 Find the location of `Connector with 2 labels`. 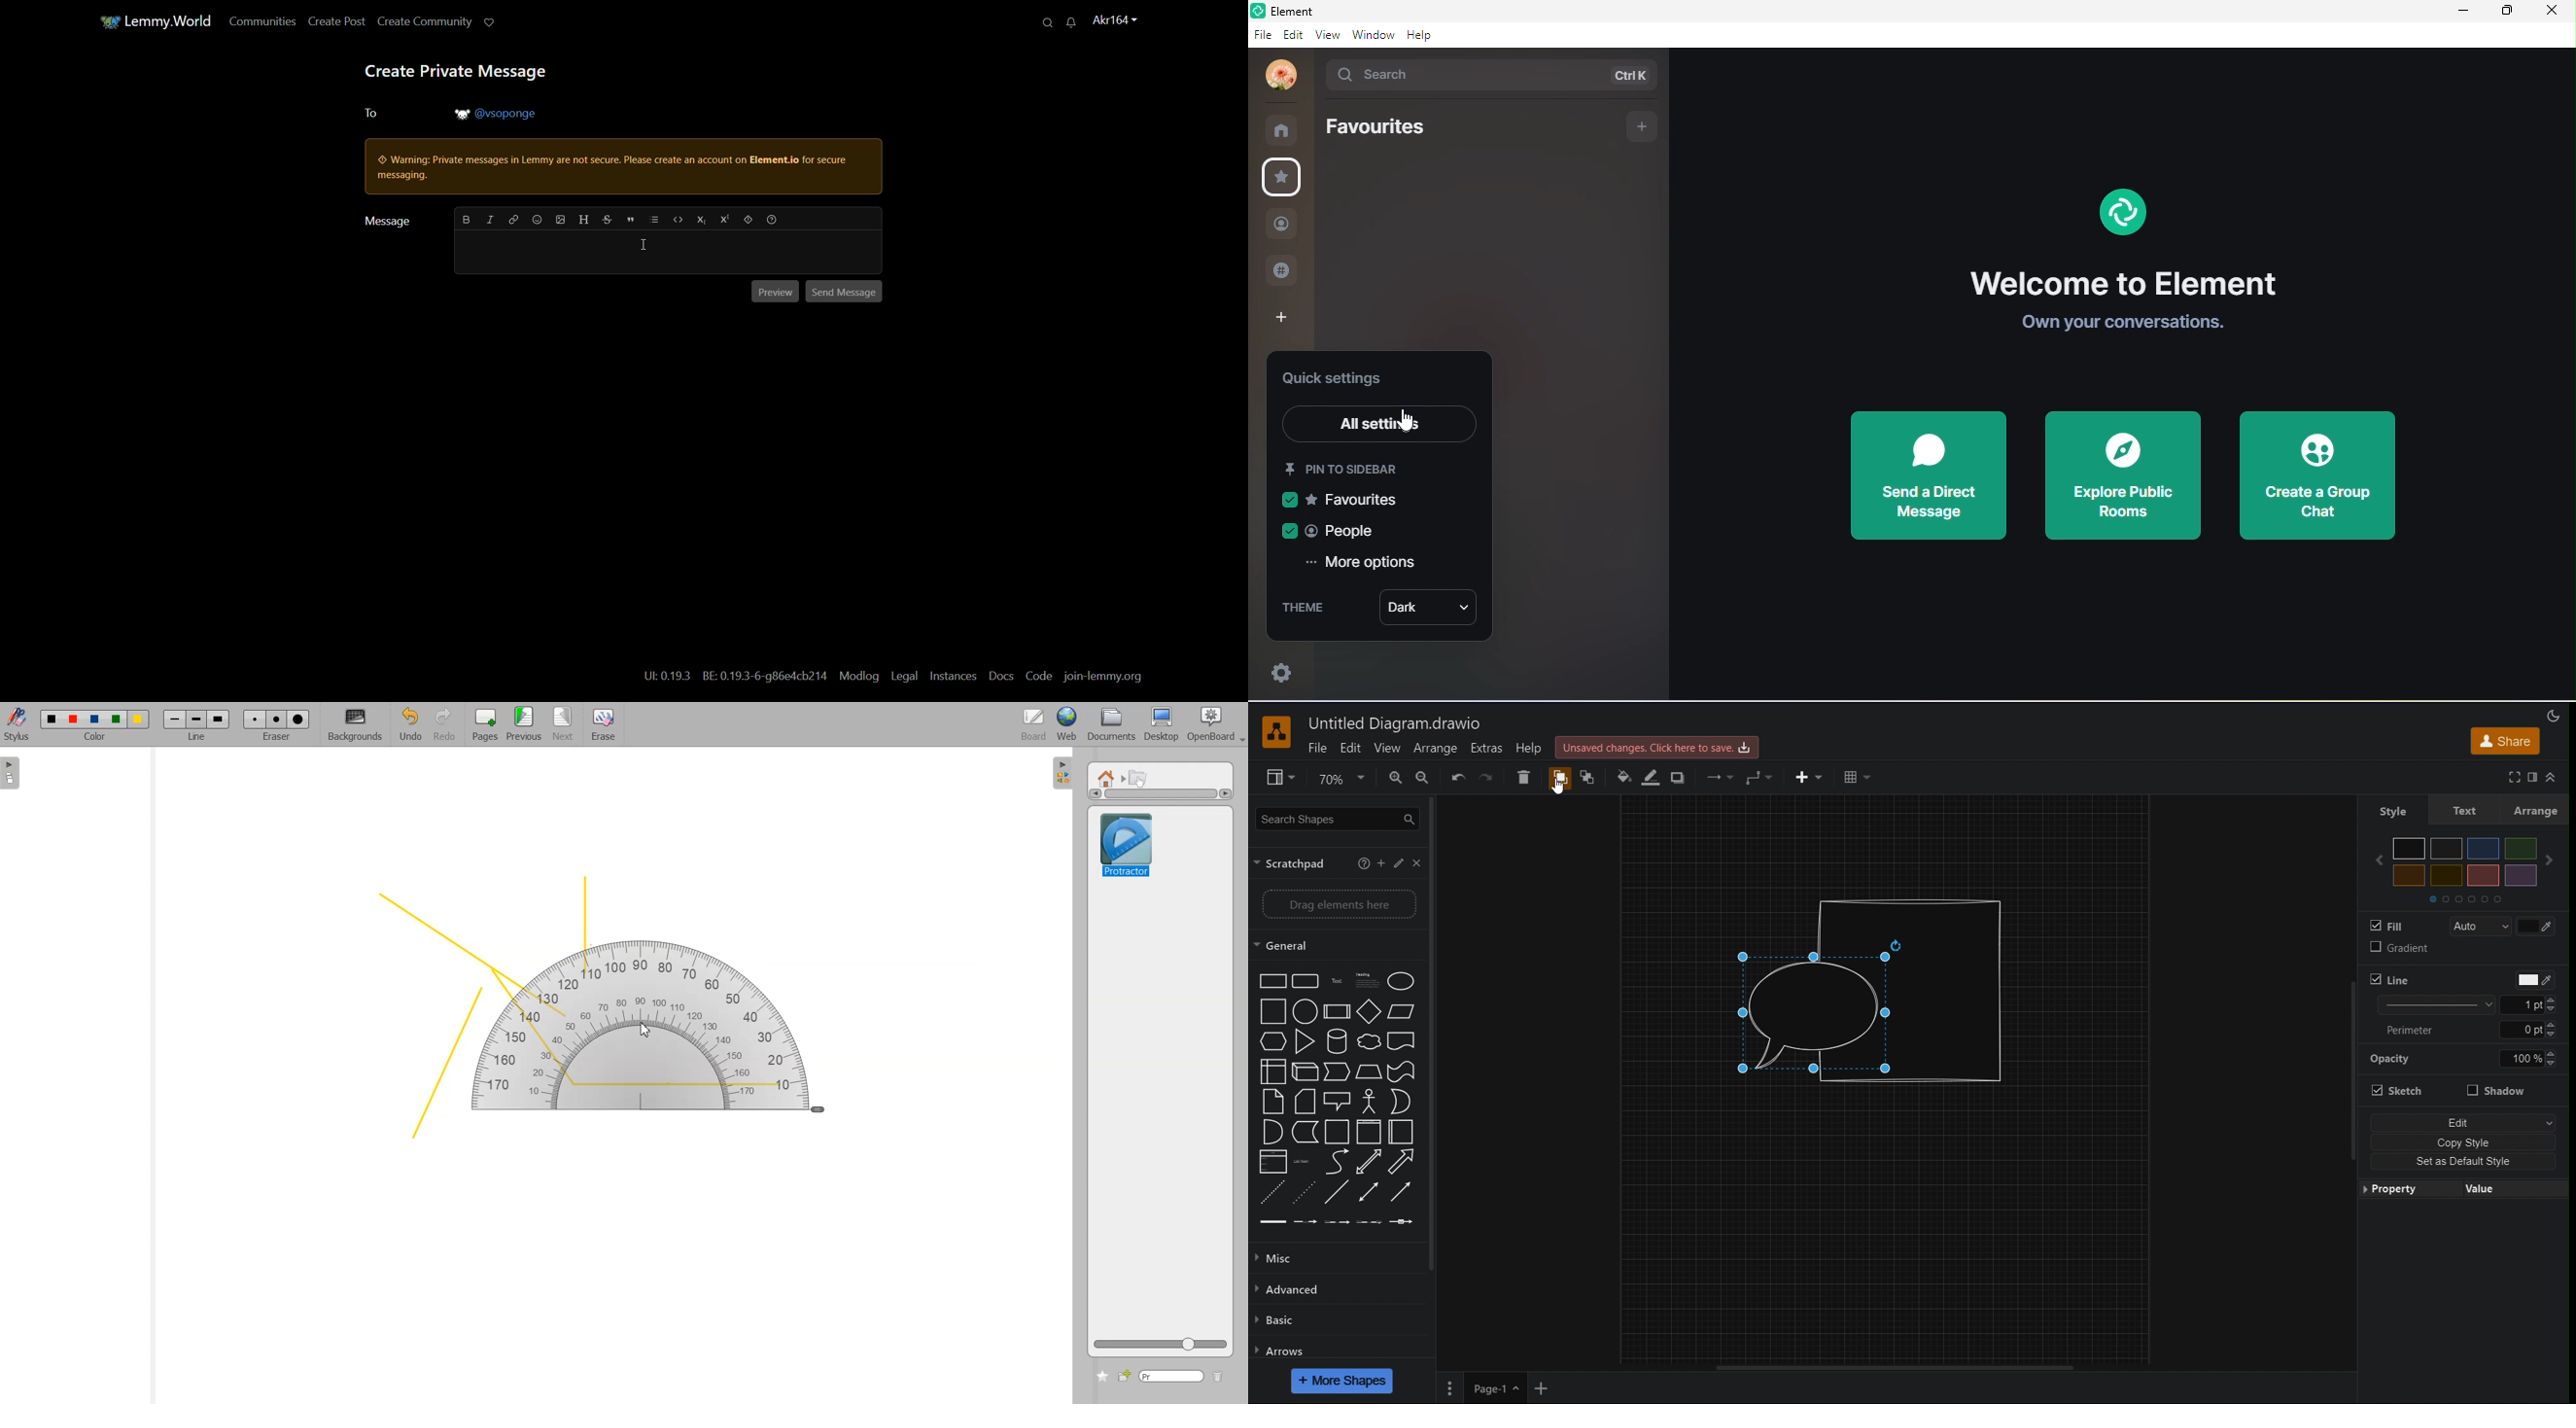

Connector with 2 labels is located at coordinates (1337, 1222).